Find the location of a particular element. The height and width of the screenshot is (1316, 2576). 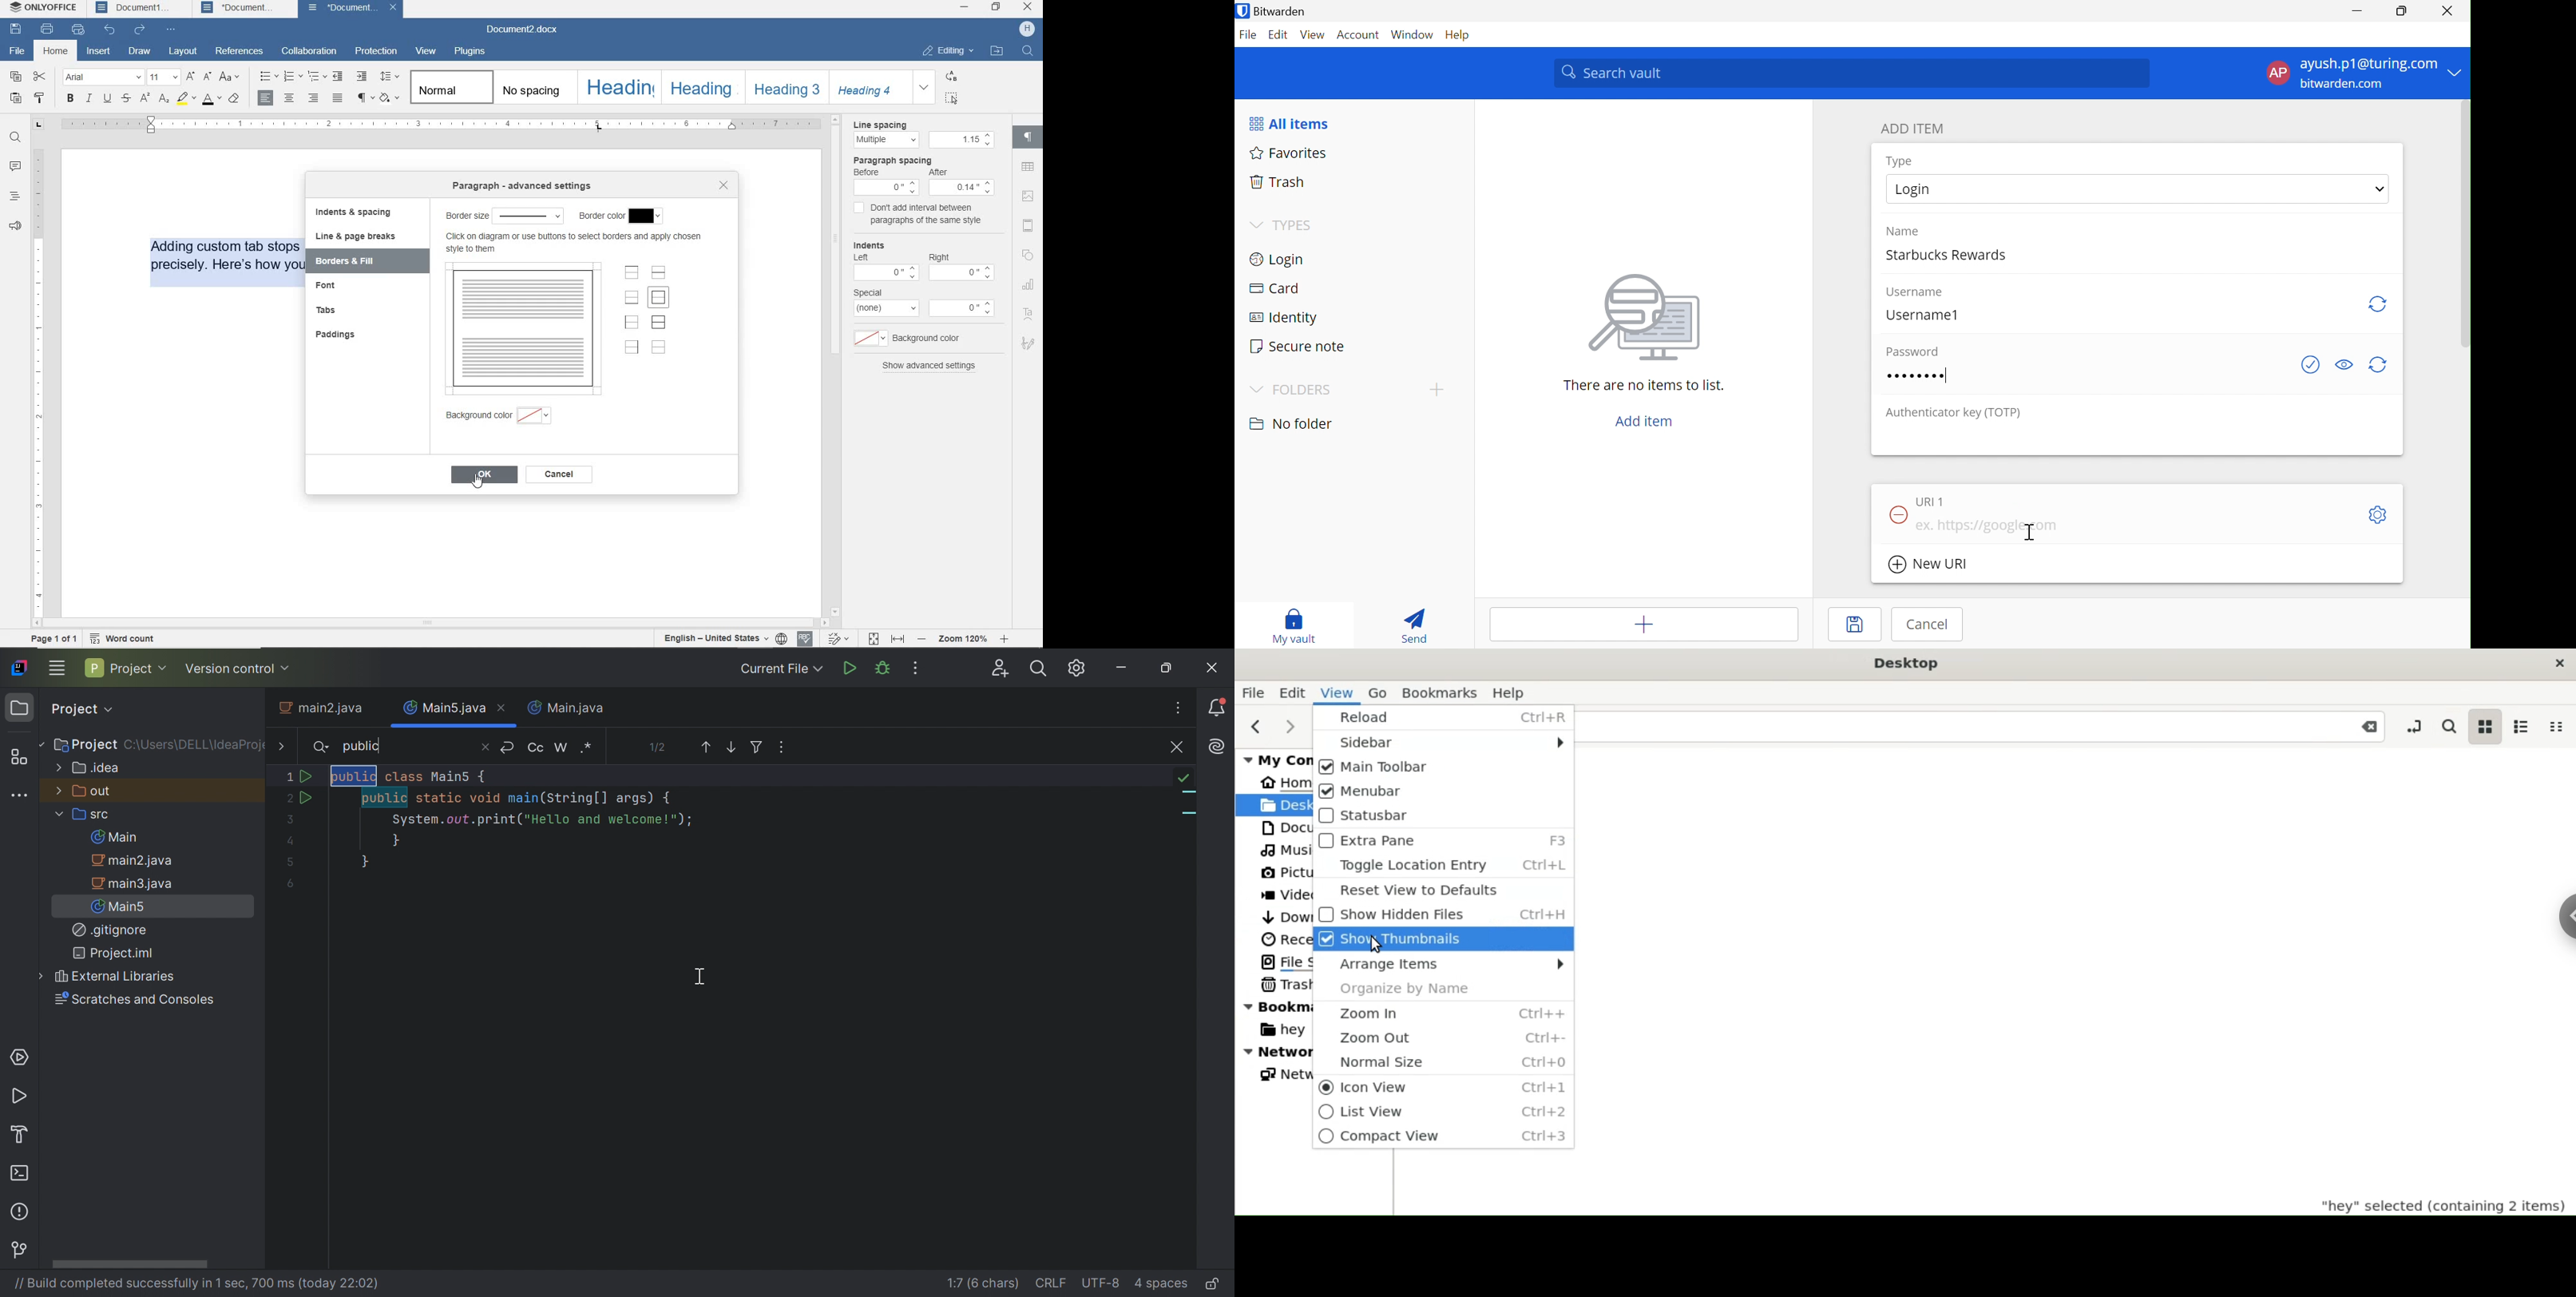

comments is located at coordinates (14, 166).